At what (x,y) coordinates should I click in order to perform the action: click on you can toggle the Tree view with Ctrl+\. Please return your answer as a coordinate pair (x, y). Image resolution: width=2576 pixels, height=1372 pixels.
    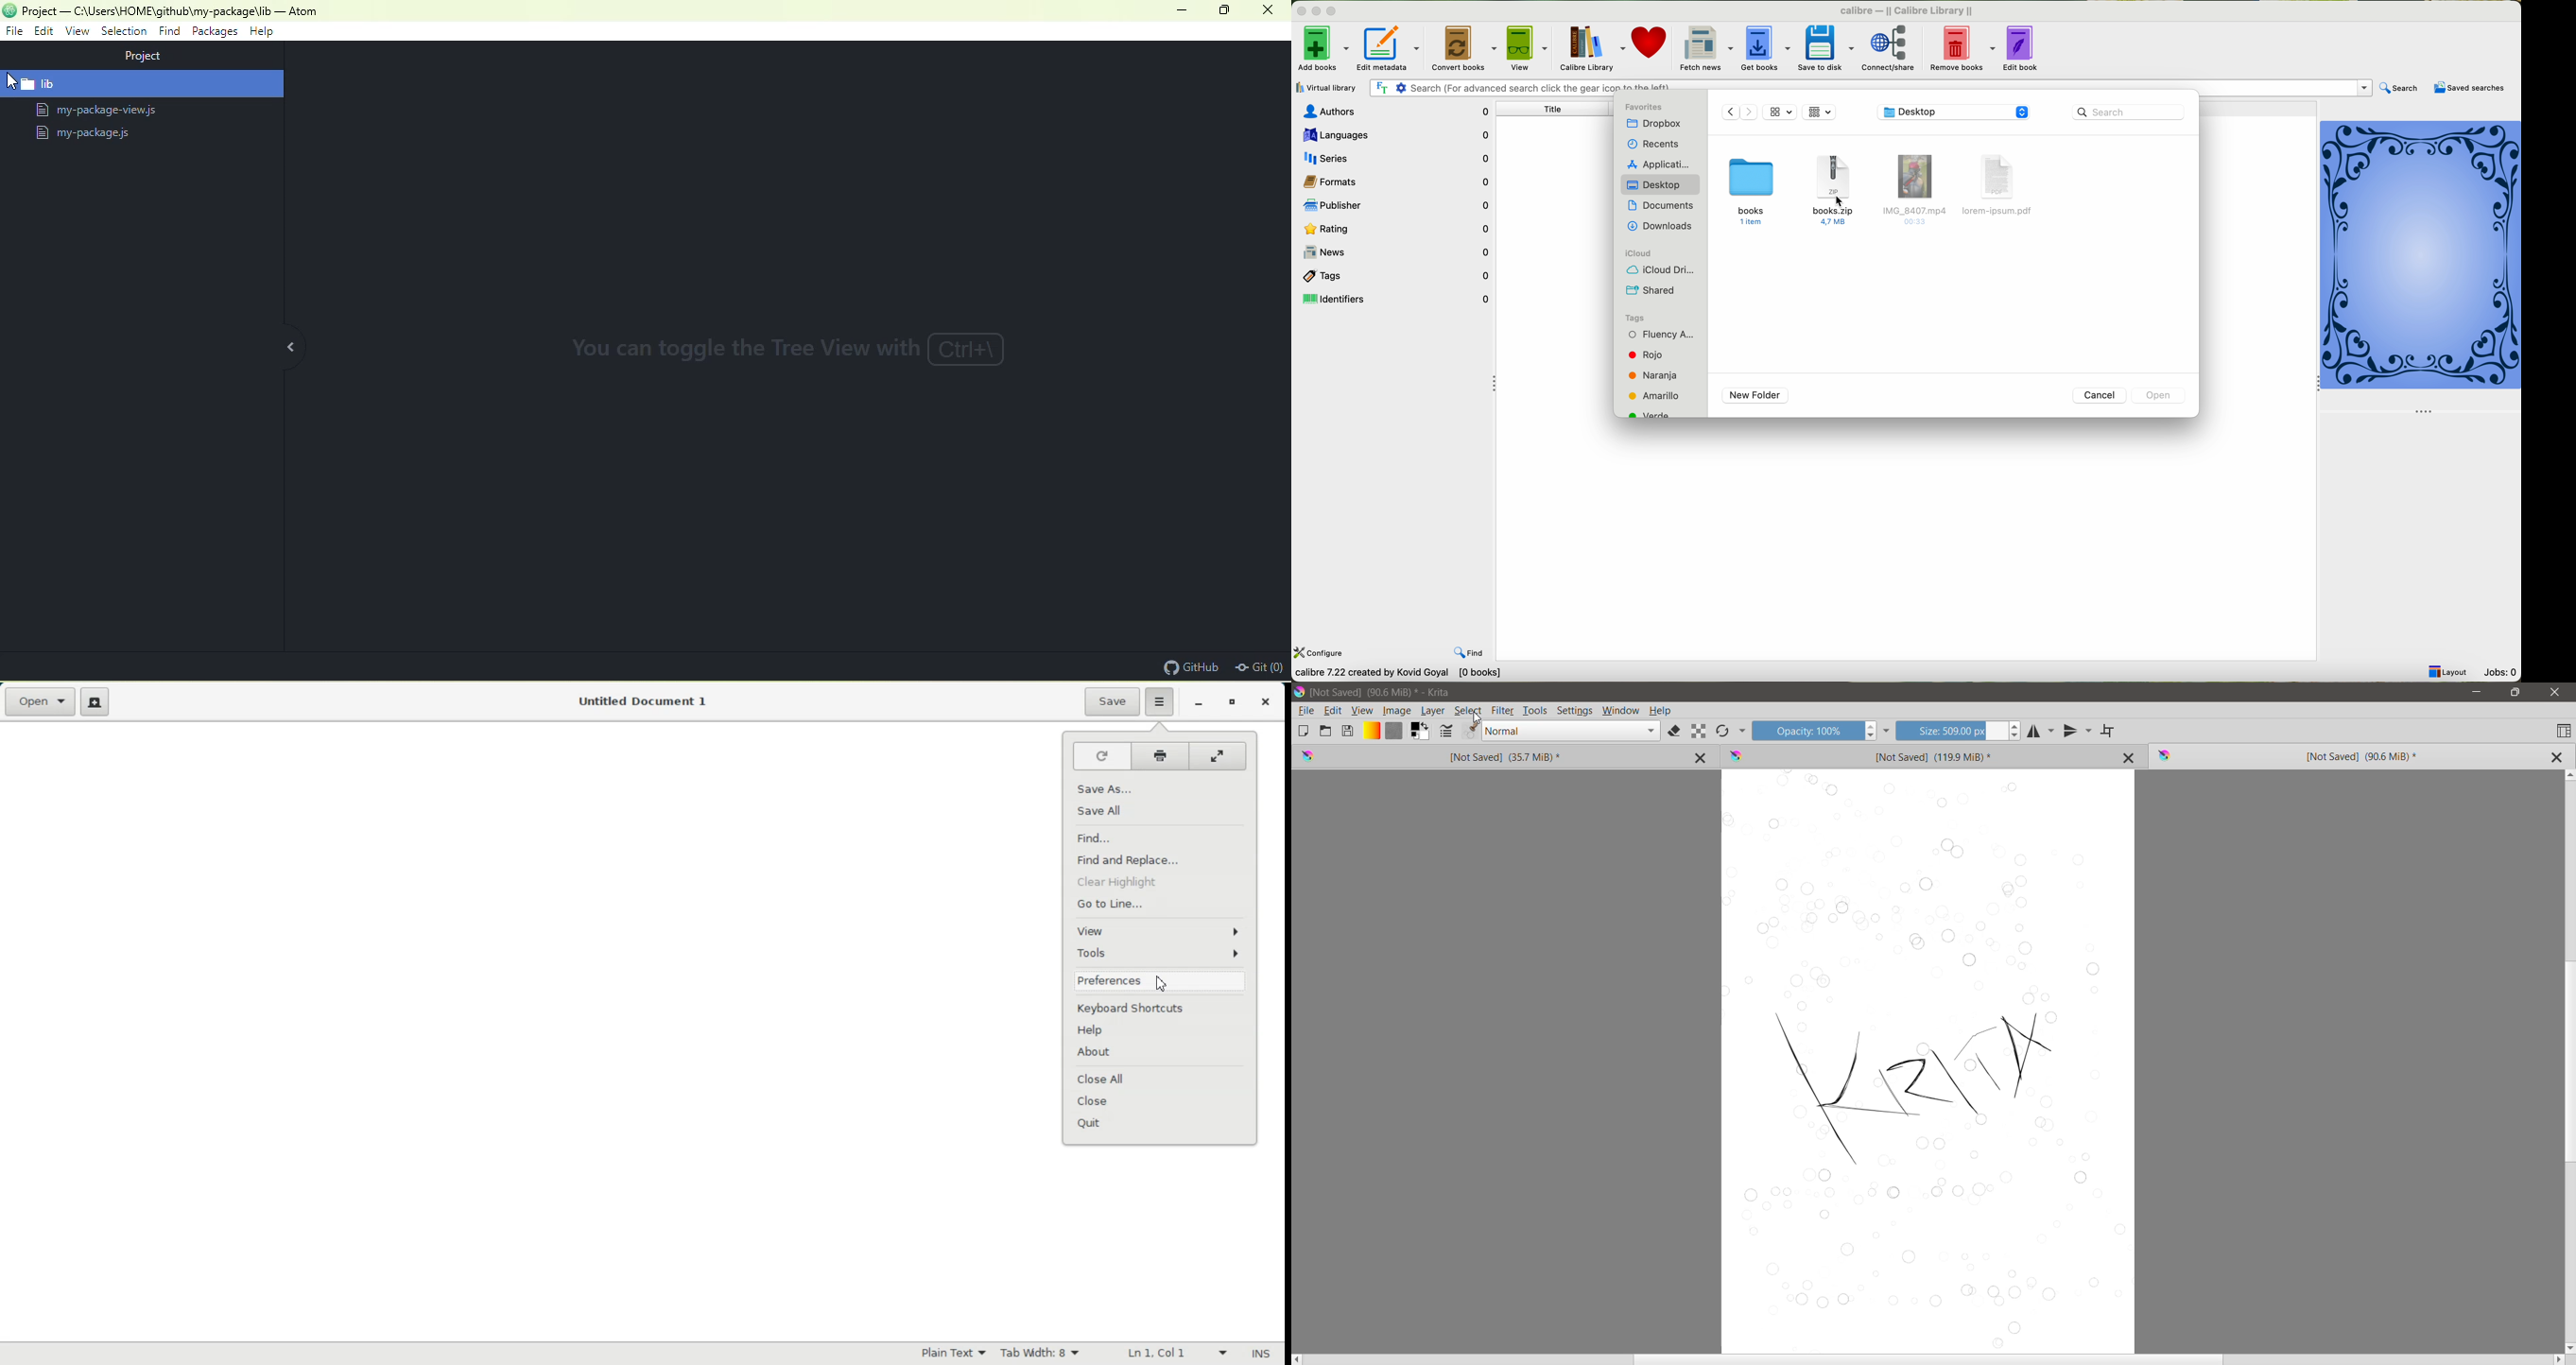
    Looking at the image, I should click on (790, 348).